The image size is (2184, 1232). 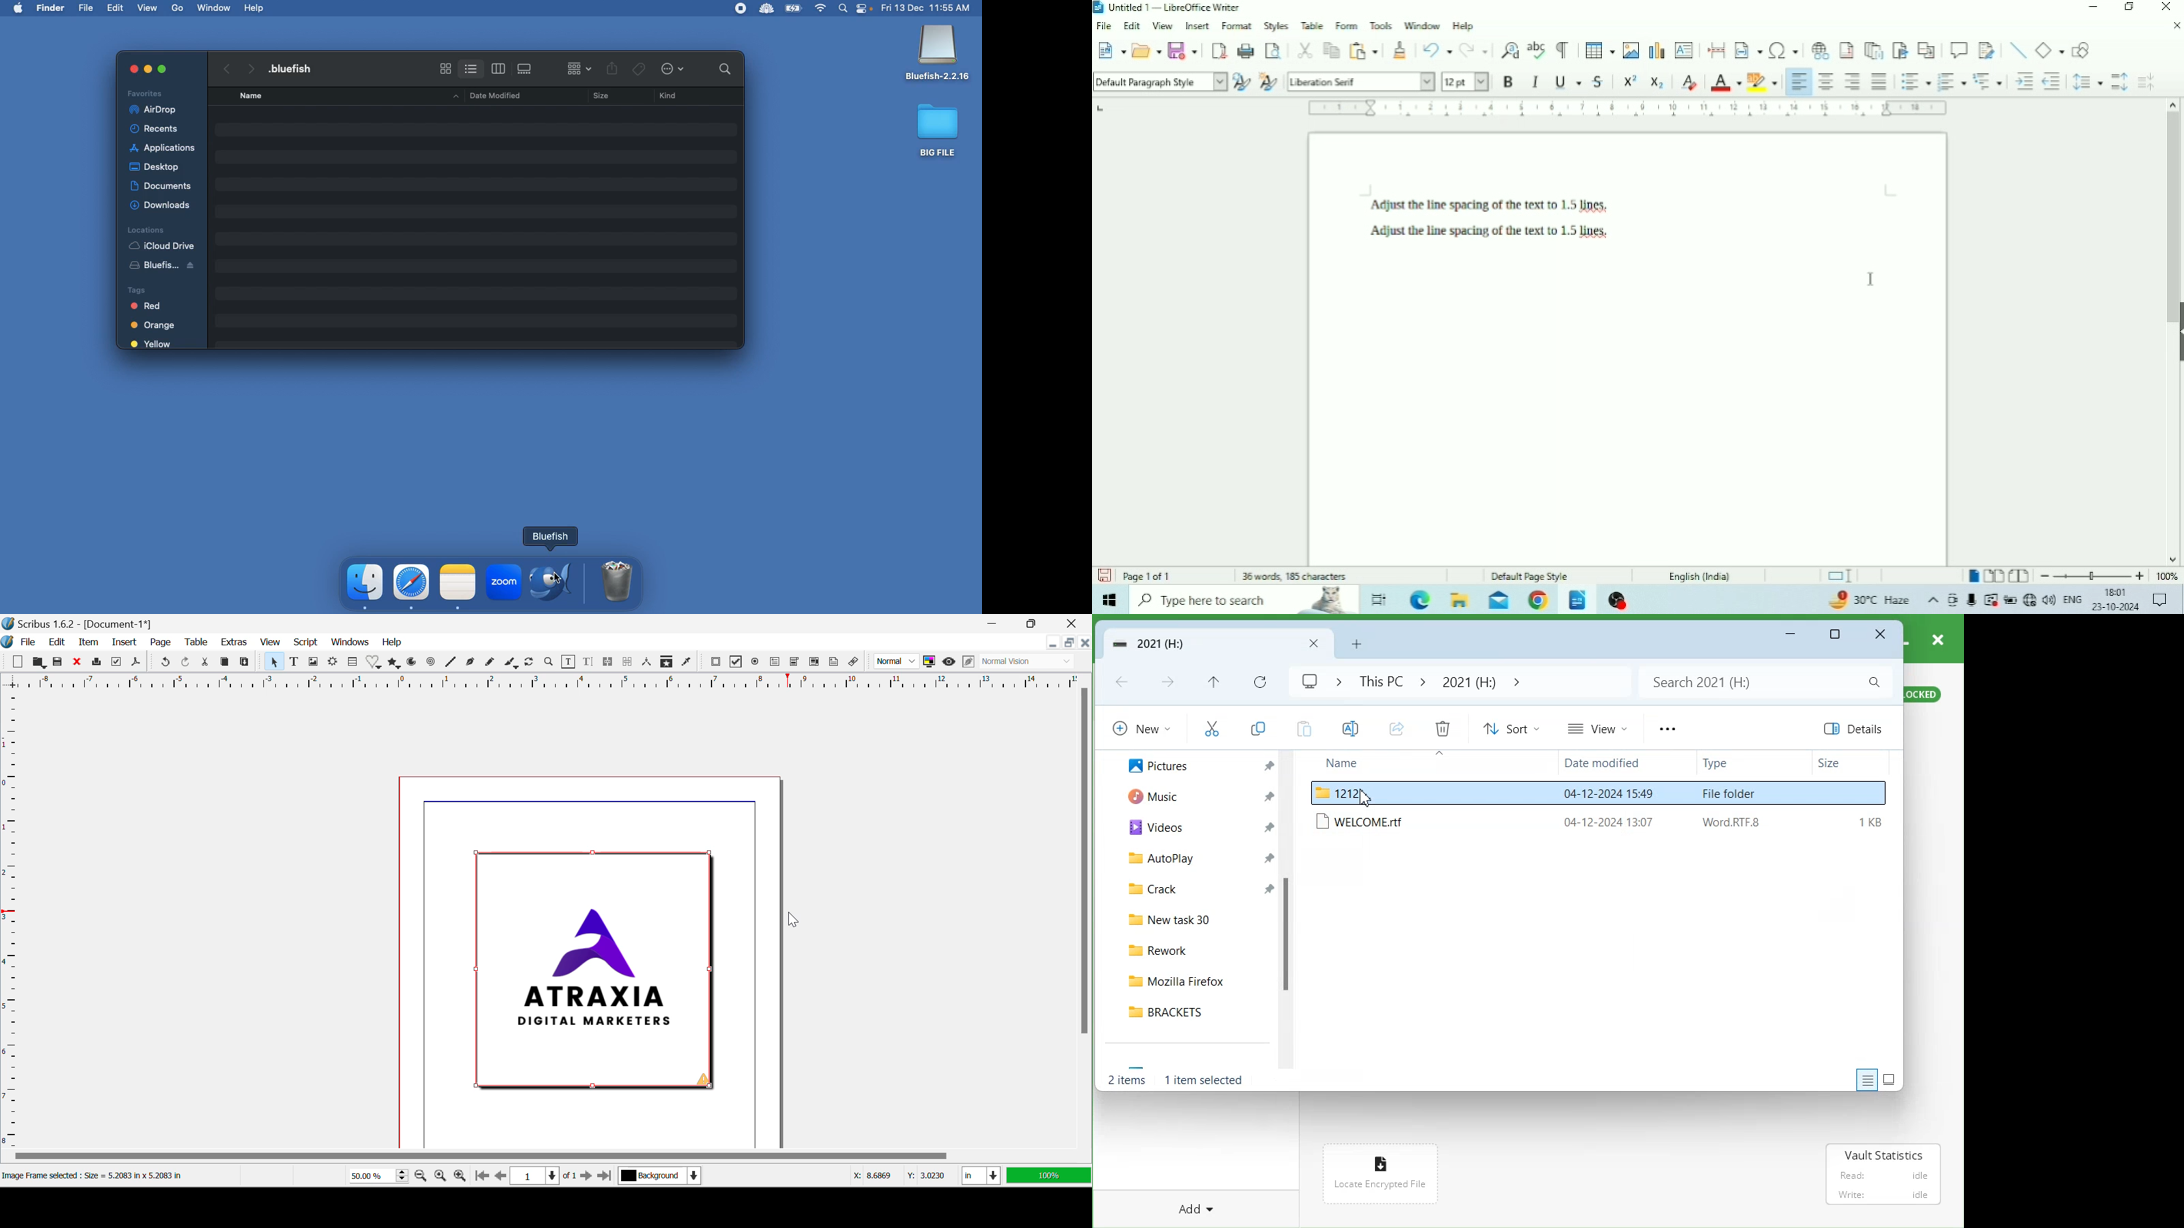 I want to click on Edit, so click(x=57, y=644).